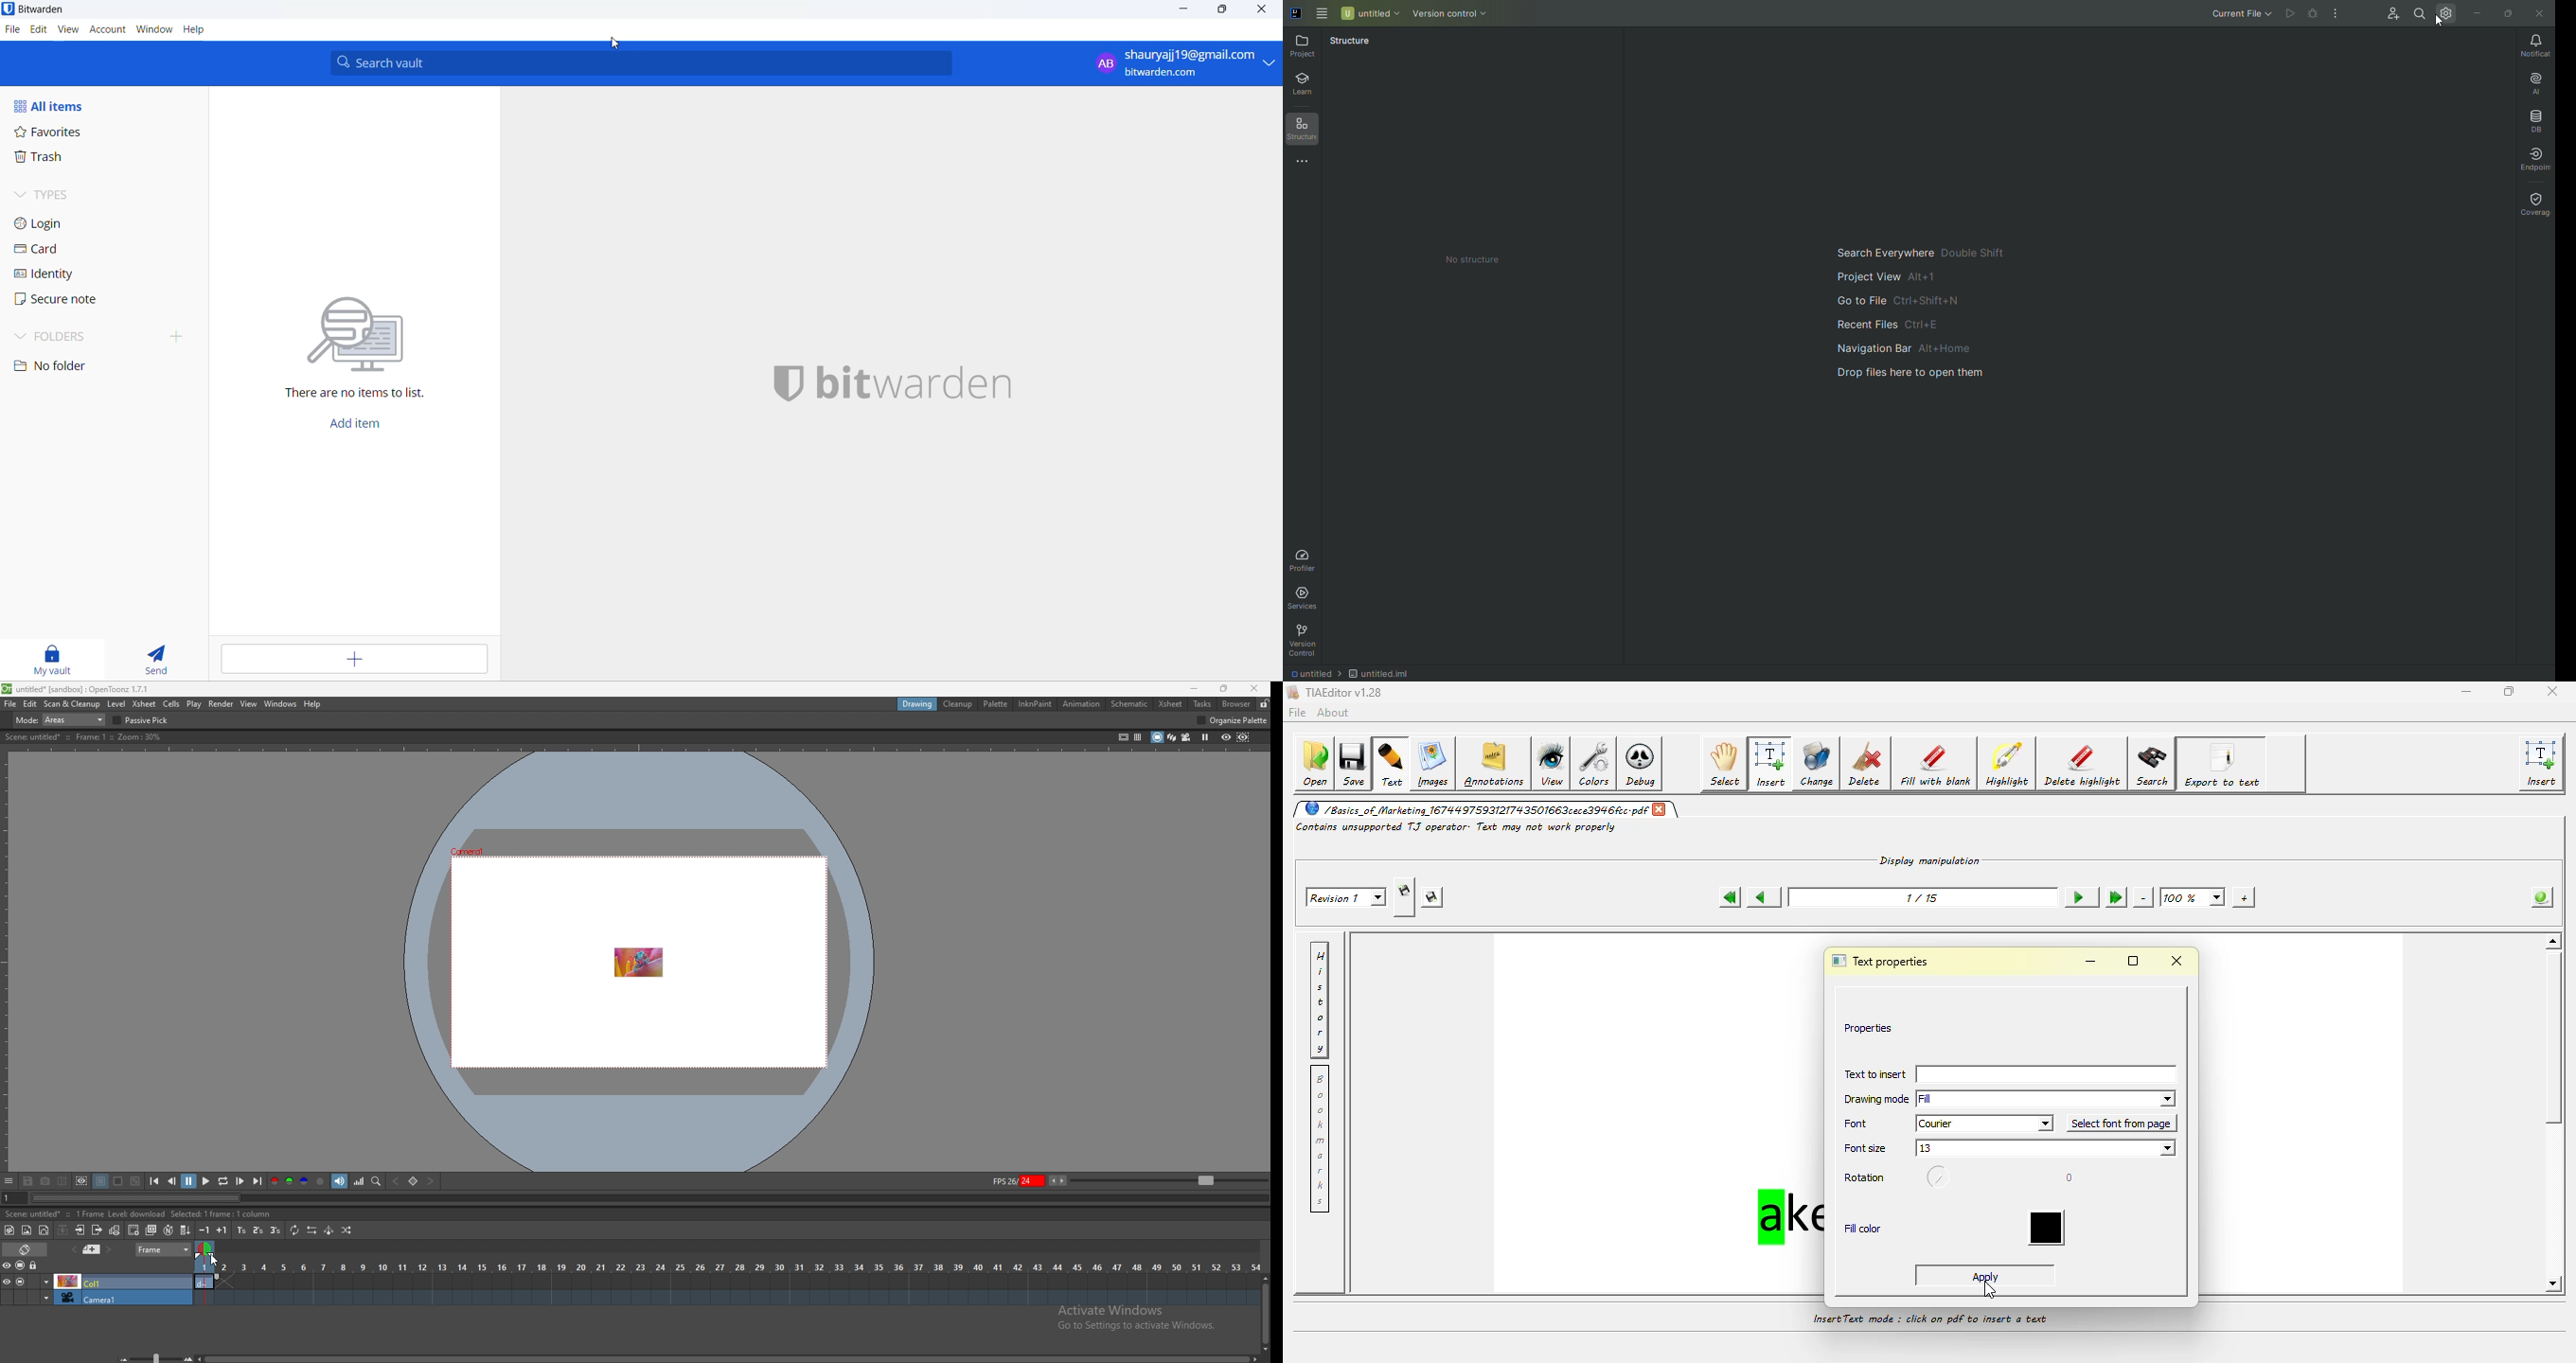 The height and width of the screenshot is (1372, 2576). I want to click on camera view, so click(1187, 737).